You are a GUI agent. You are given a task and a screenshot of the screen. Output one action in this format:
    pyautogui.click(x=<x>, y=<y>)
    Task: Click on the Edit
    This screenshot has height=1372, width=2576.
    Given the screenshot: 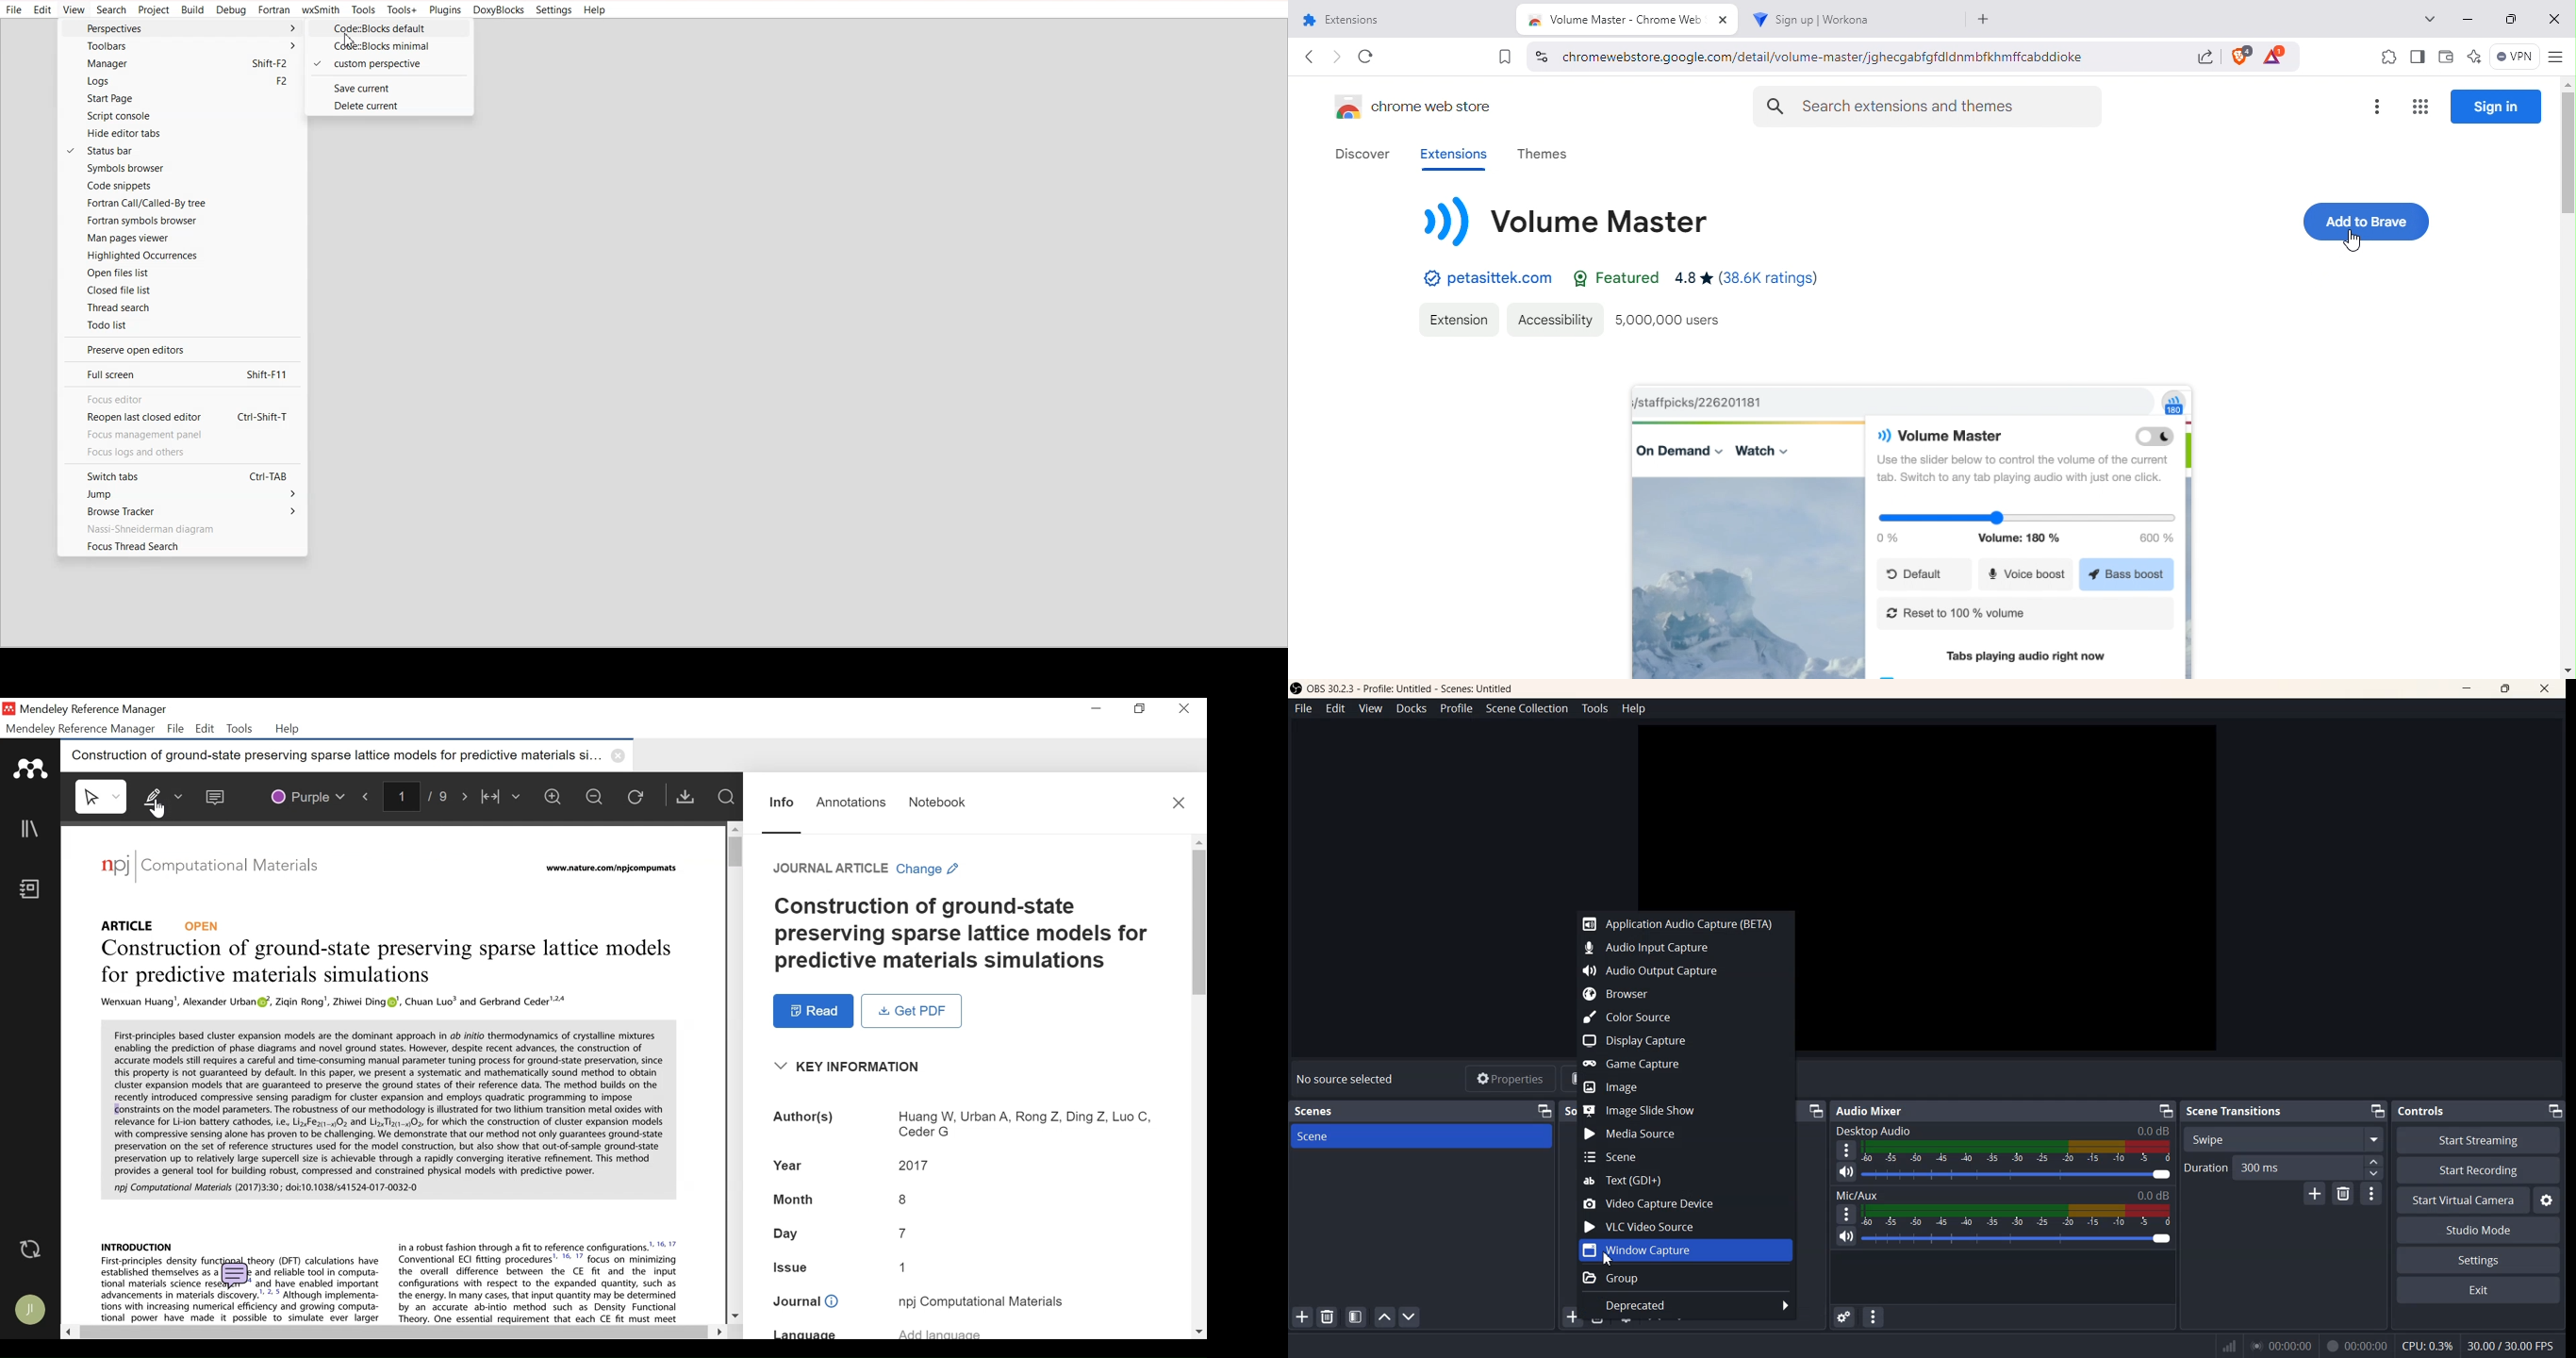 What is the action you would take?
    pyautogui.click(x=203, y=729)
    